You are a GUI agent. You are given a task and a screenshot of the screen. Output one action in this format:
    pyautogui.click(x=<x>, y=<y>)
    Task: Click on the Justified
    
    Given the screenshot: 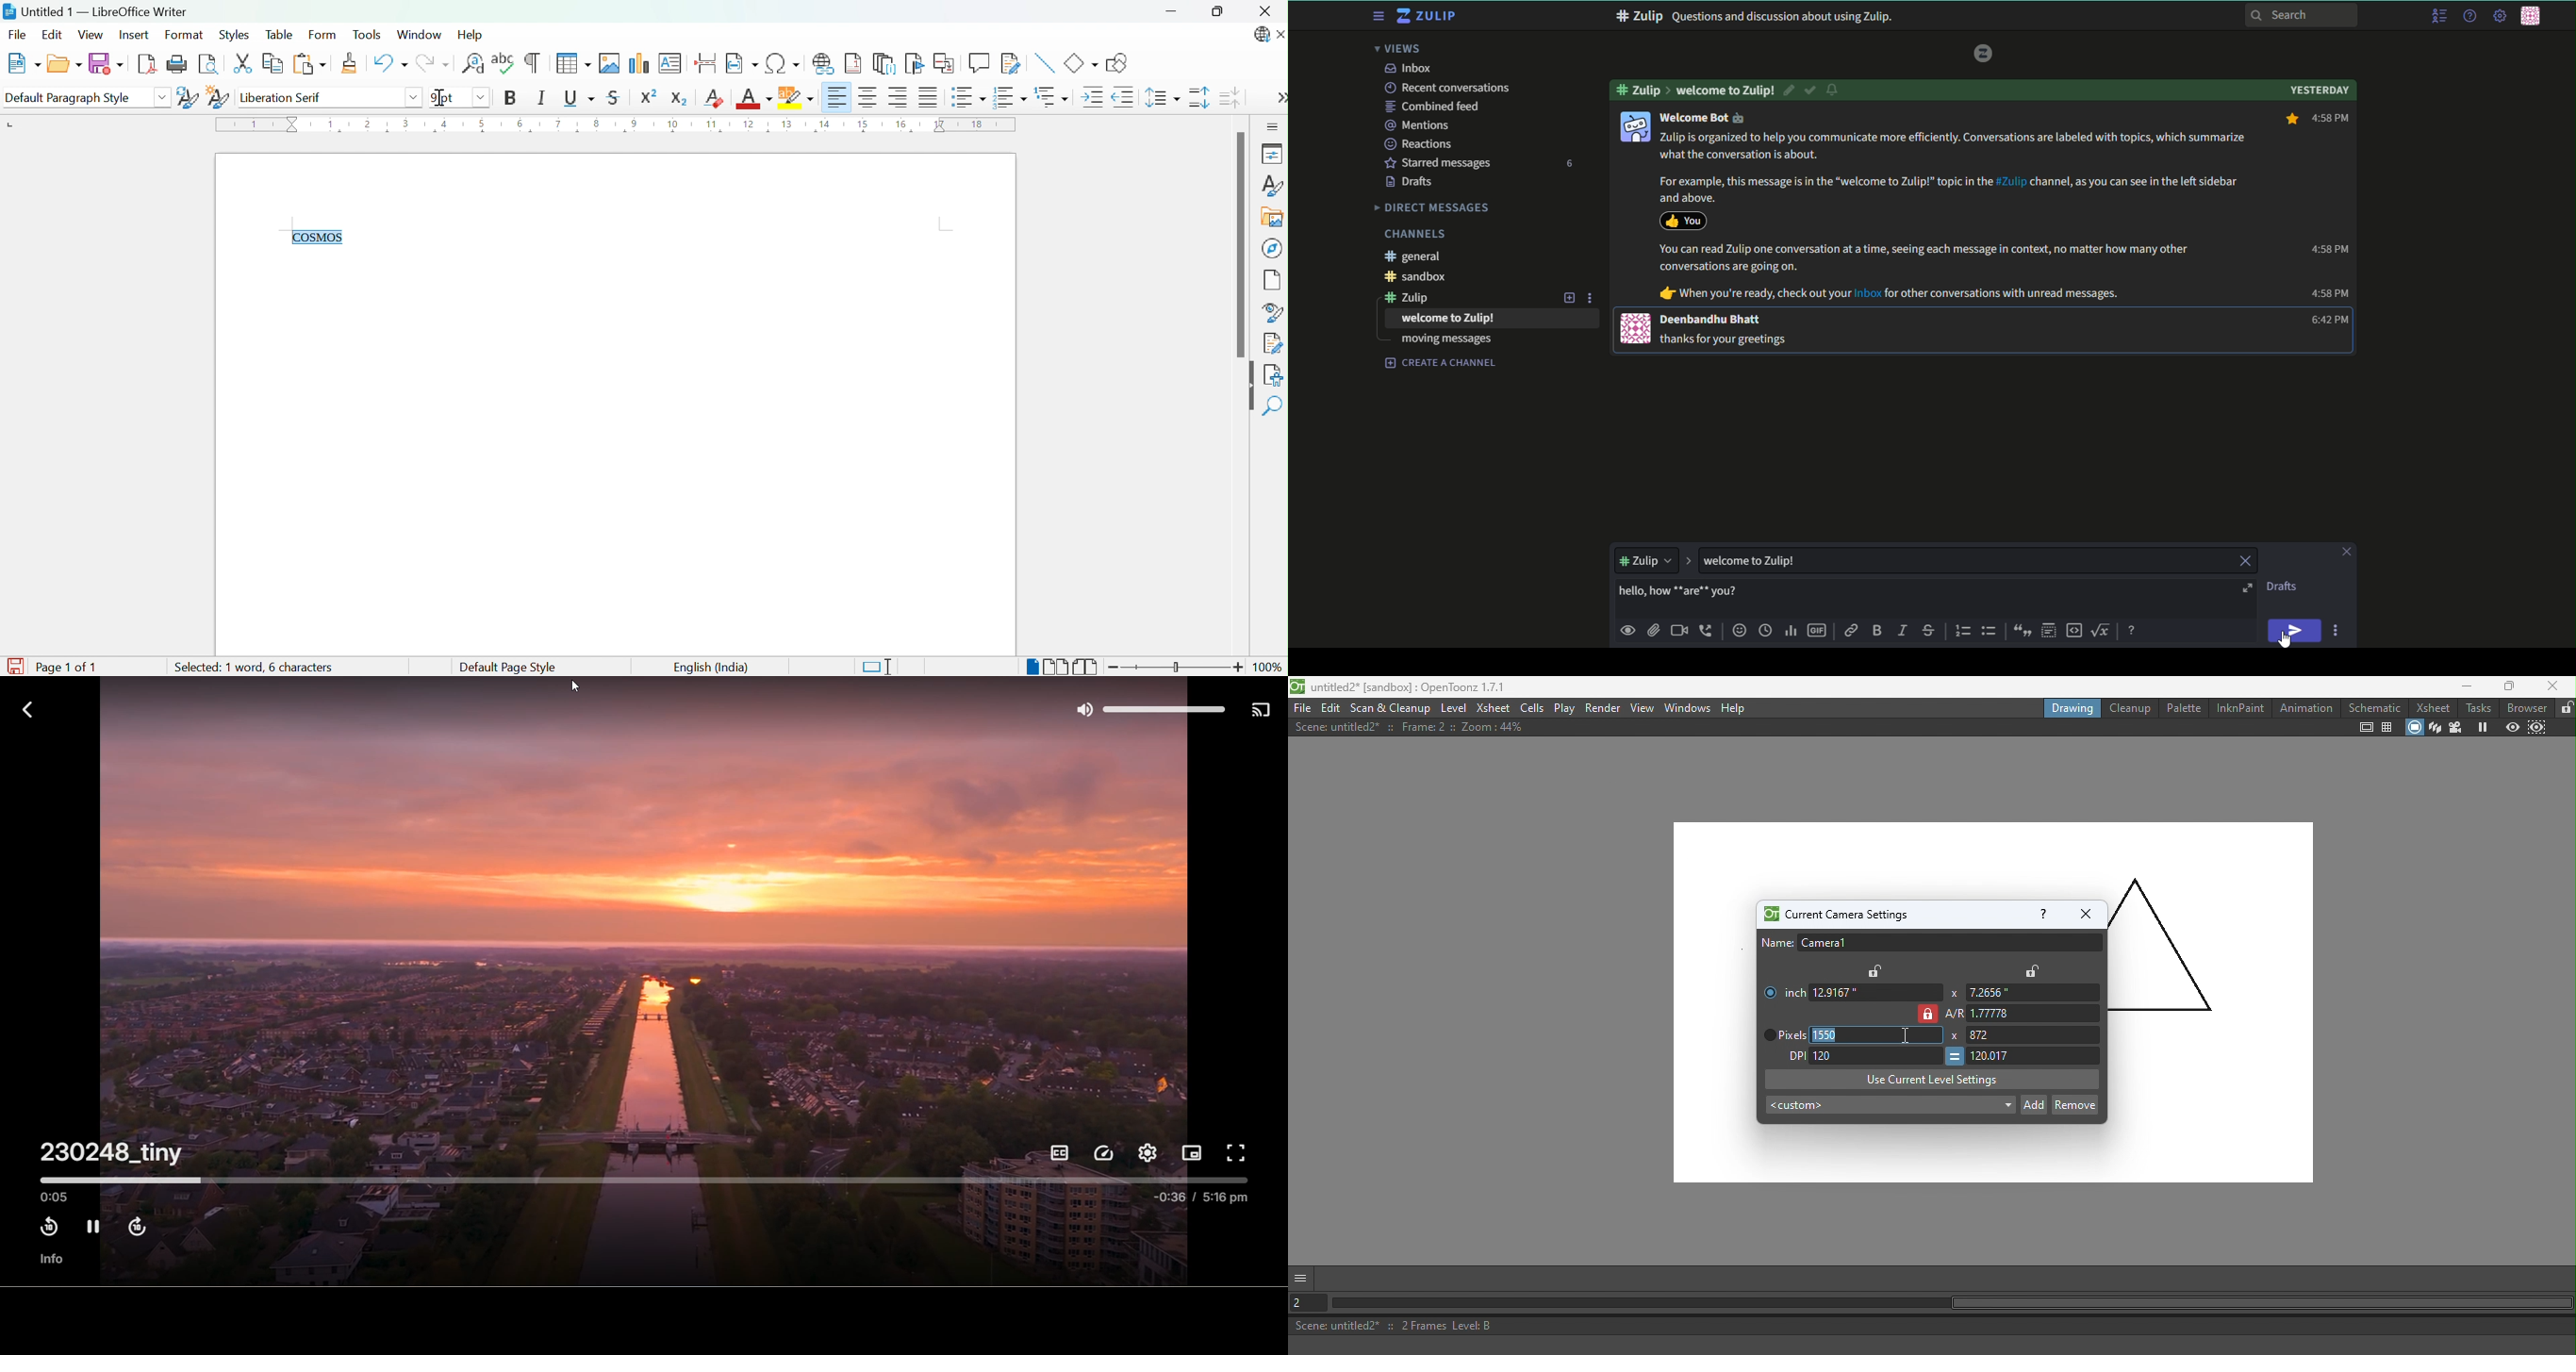 What is the action you would take?
    pyautogui.click(x=928, y=99)
    